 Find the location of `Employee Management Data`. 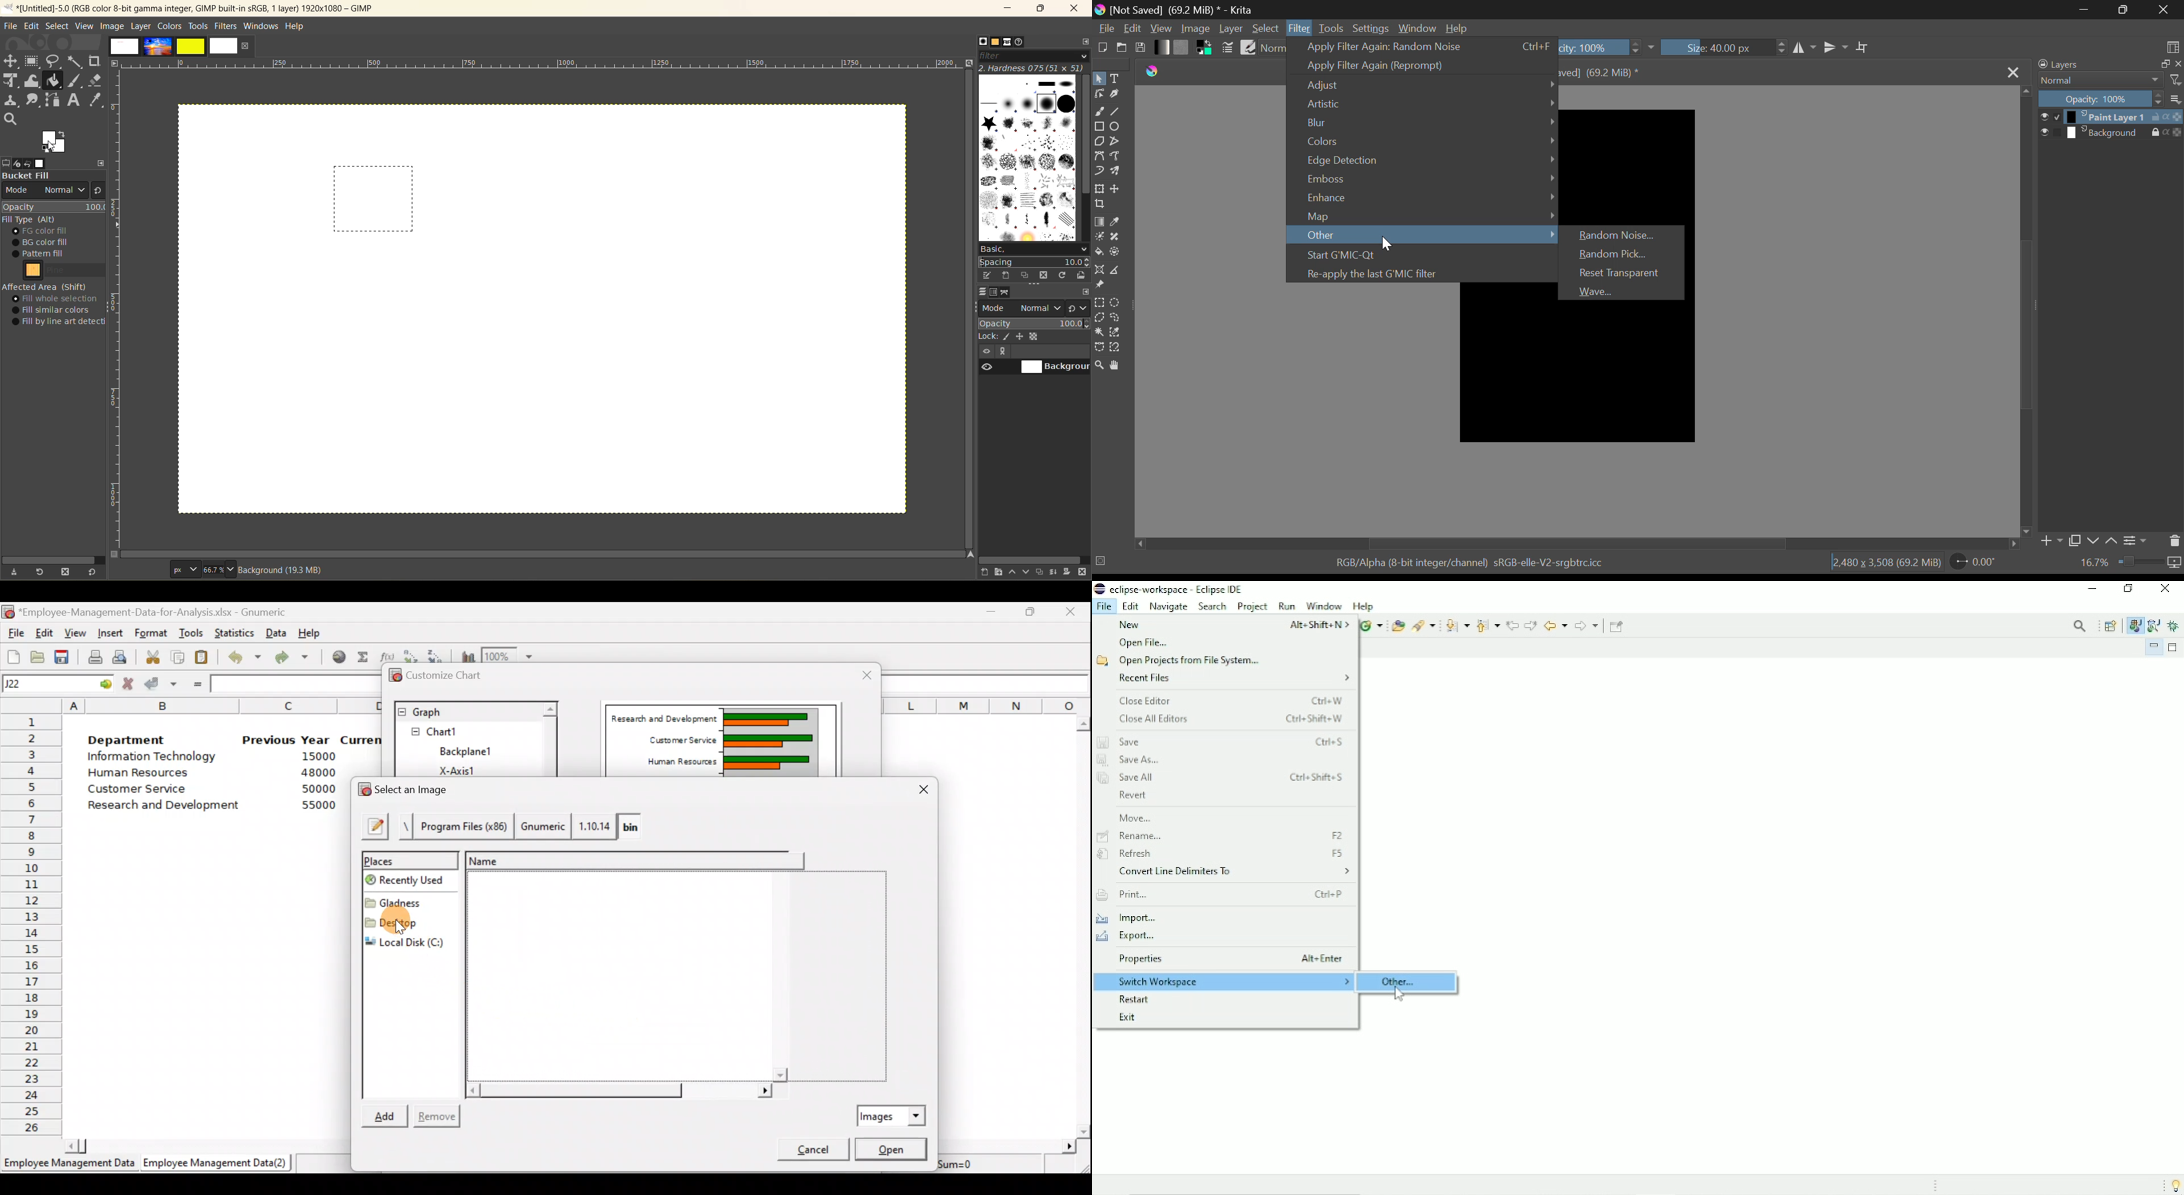

Employee Management Data is located at coordinates (68, 1164).